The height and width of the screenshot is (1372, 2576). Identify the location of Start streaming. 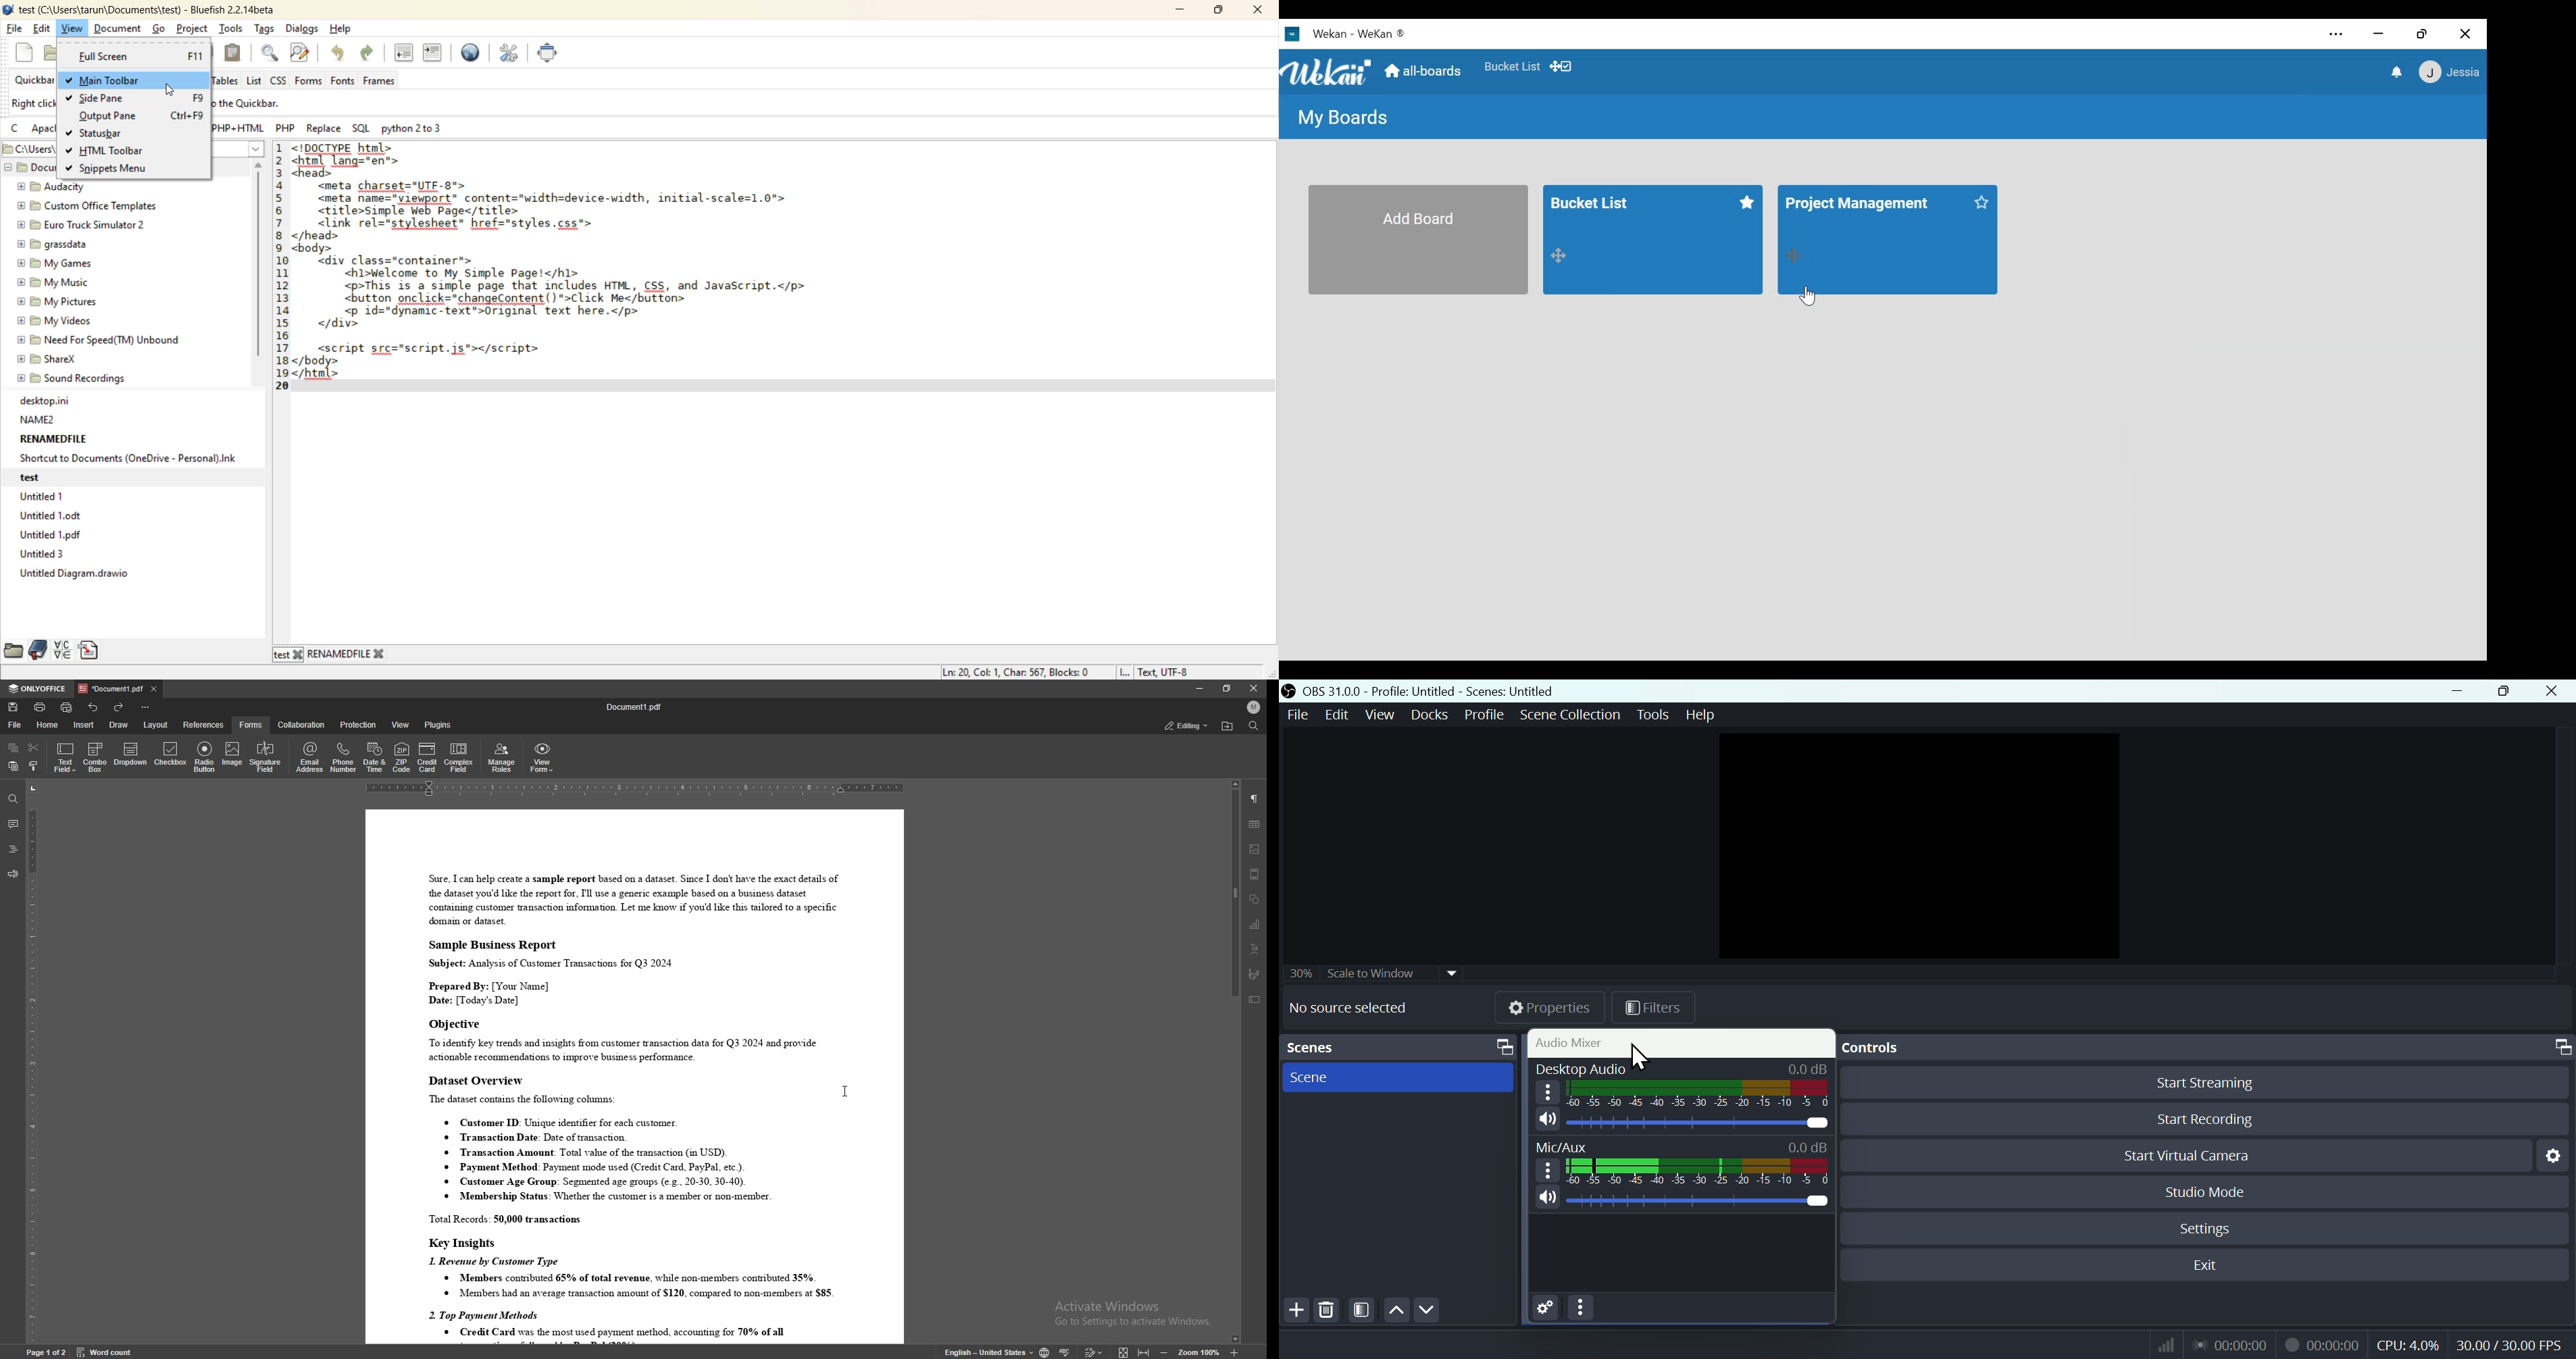
(2205, 1084).